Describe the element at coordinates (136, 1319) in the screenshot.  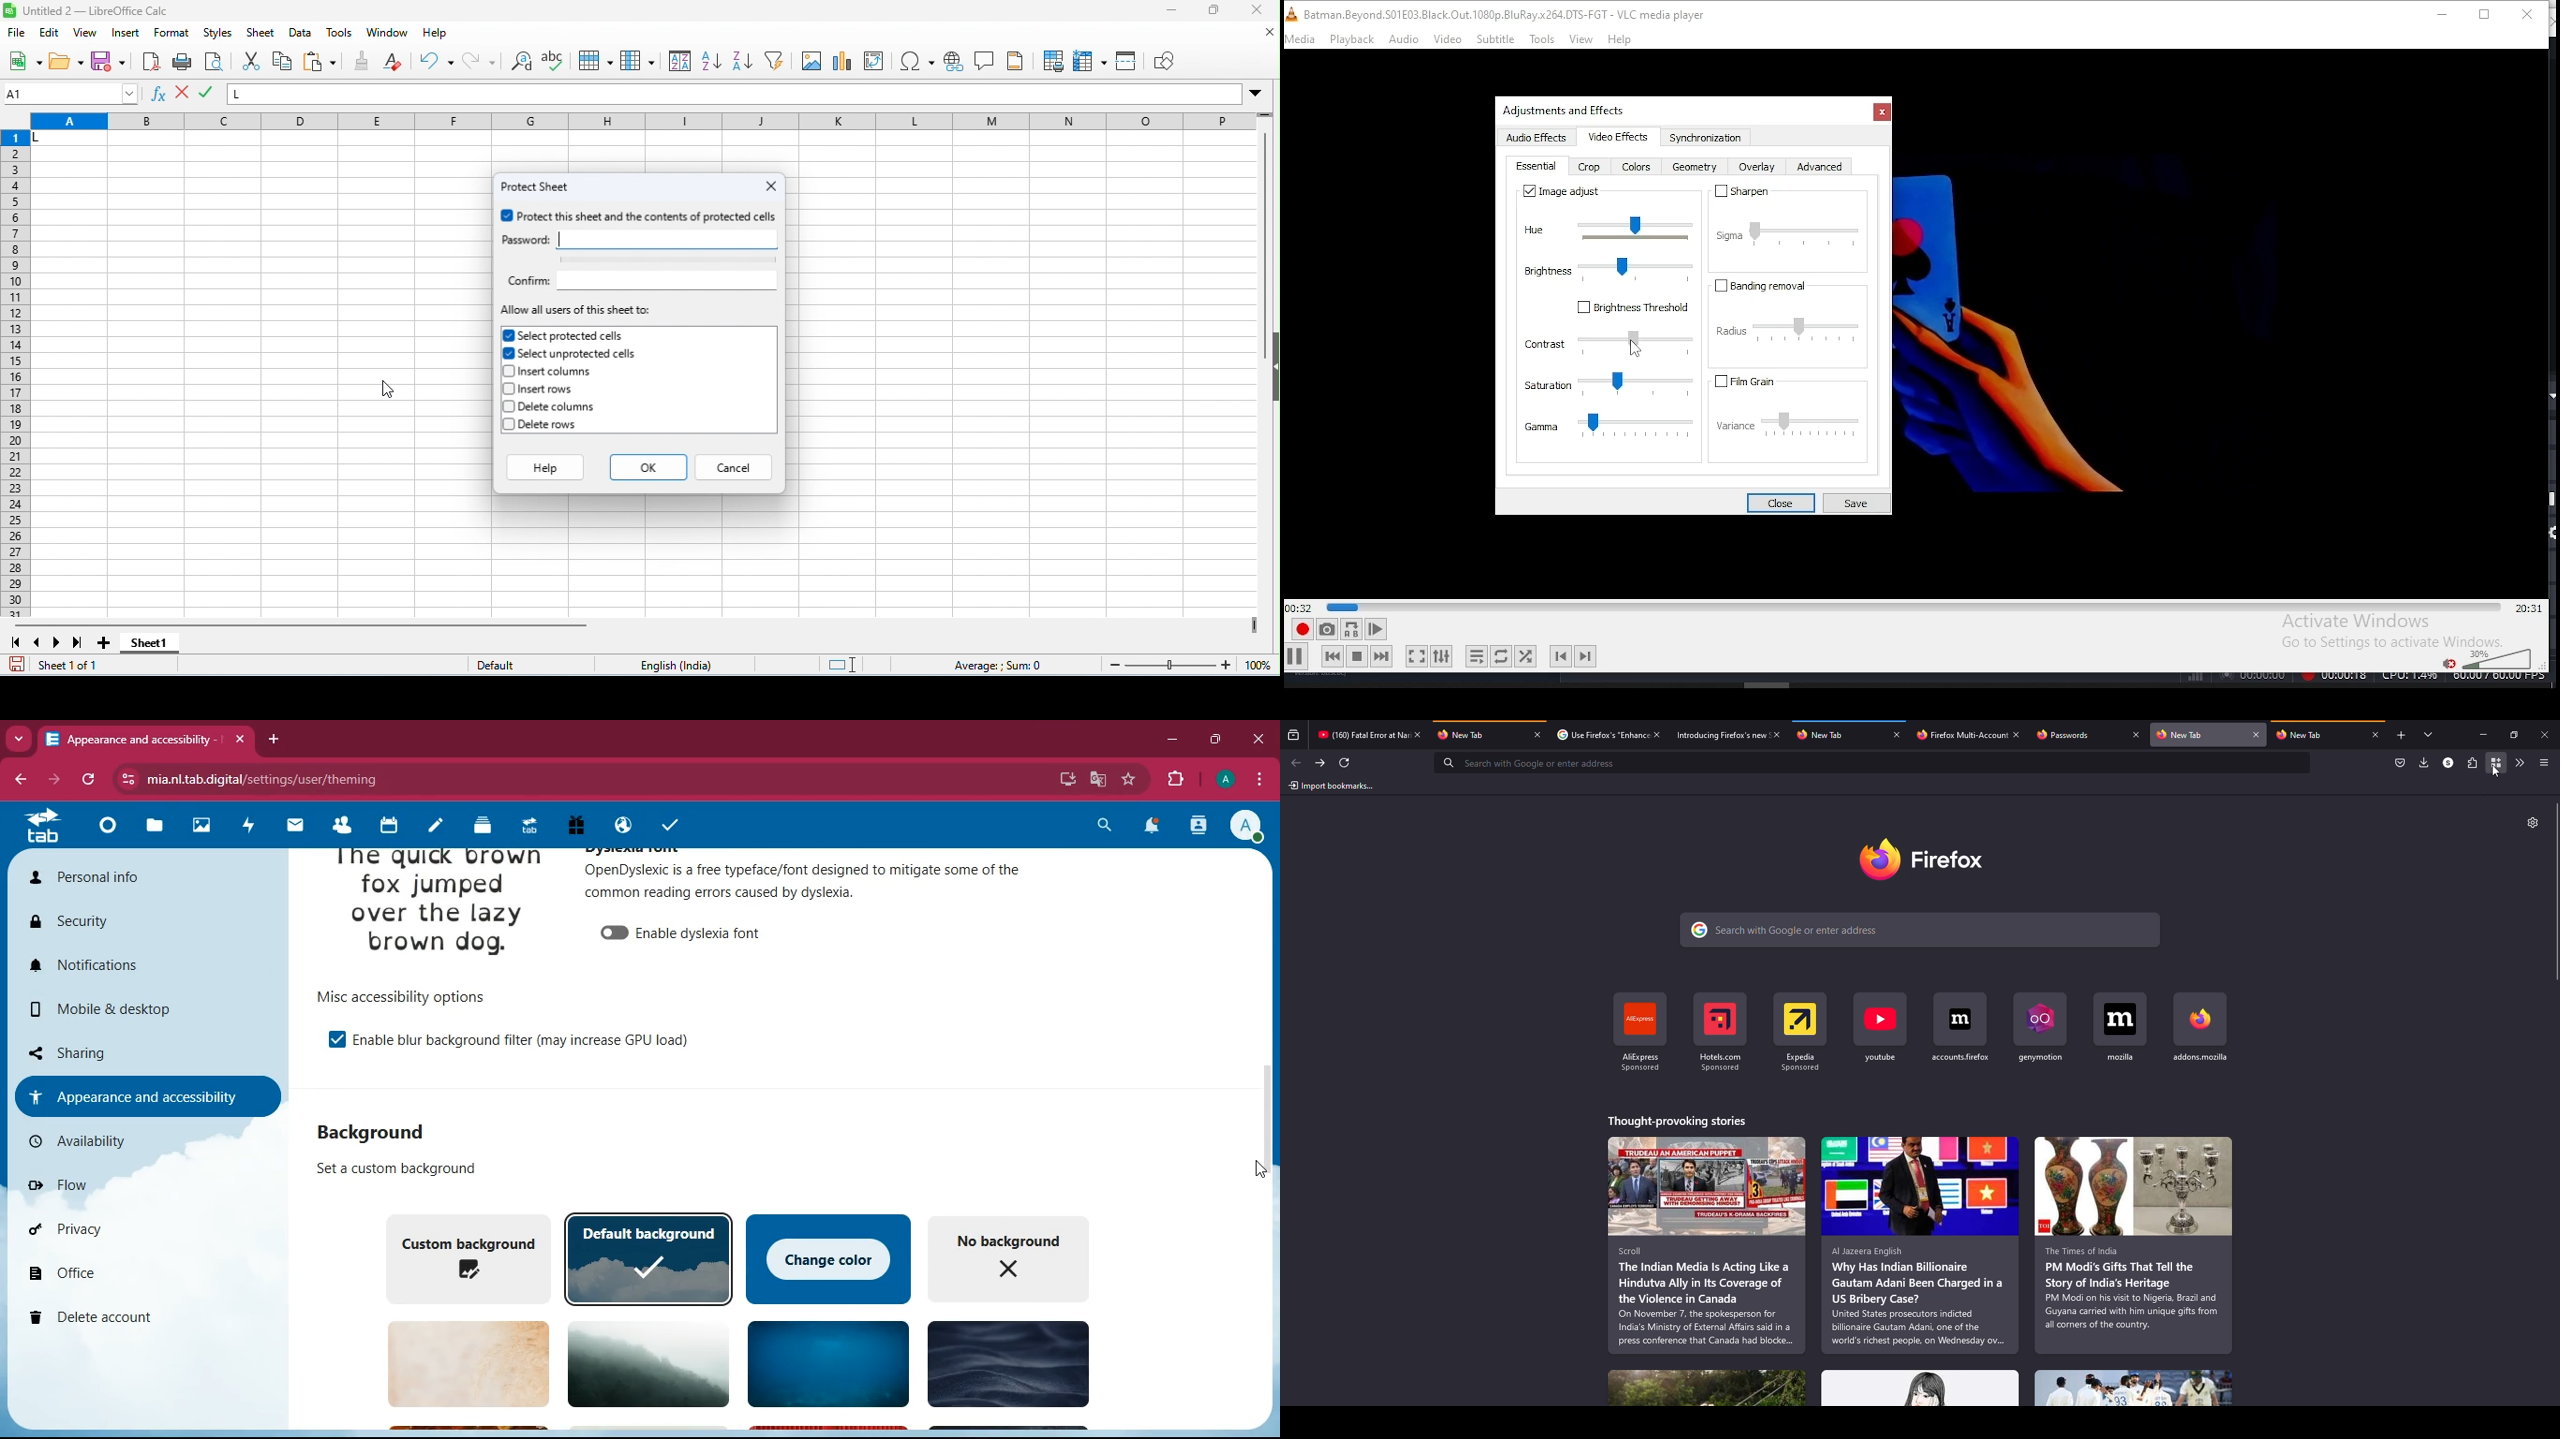
I see `delete` at that location.